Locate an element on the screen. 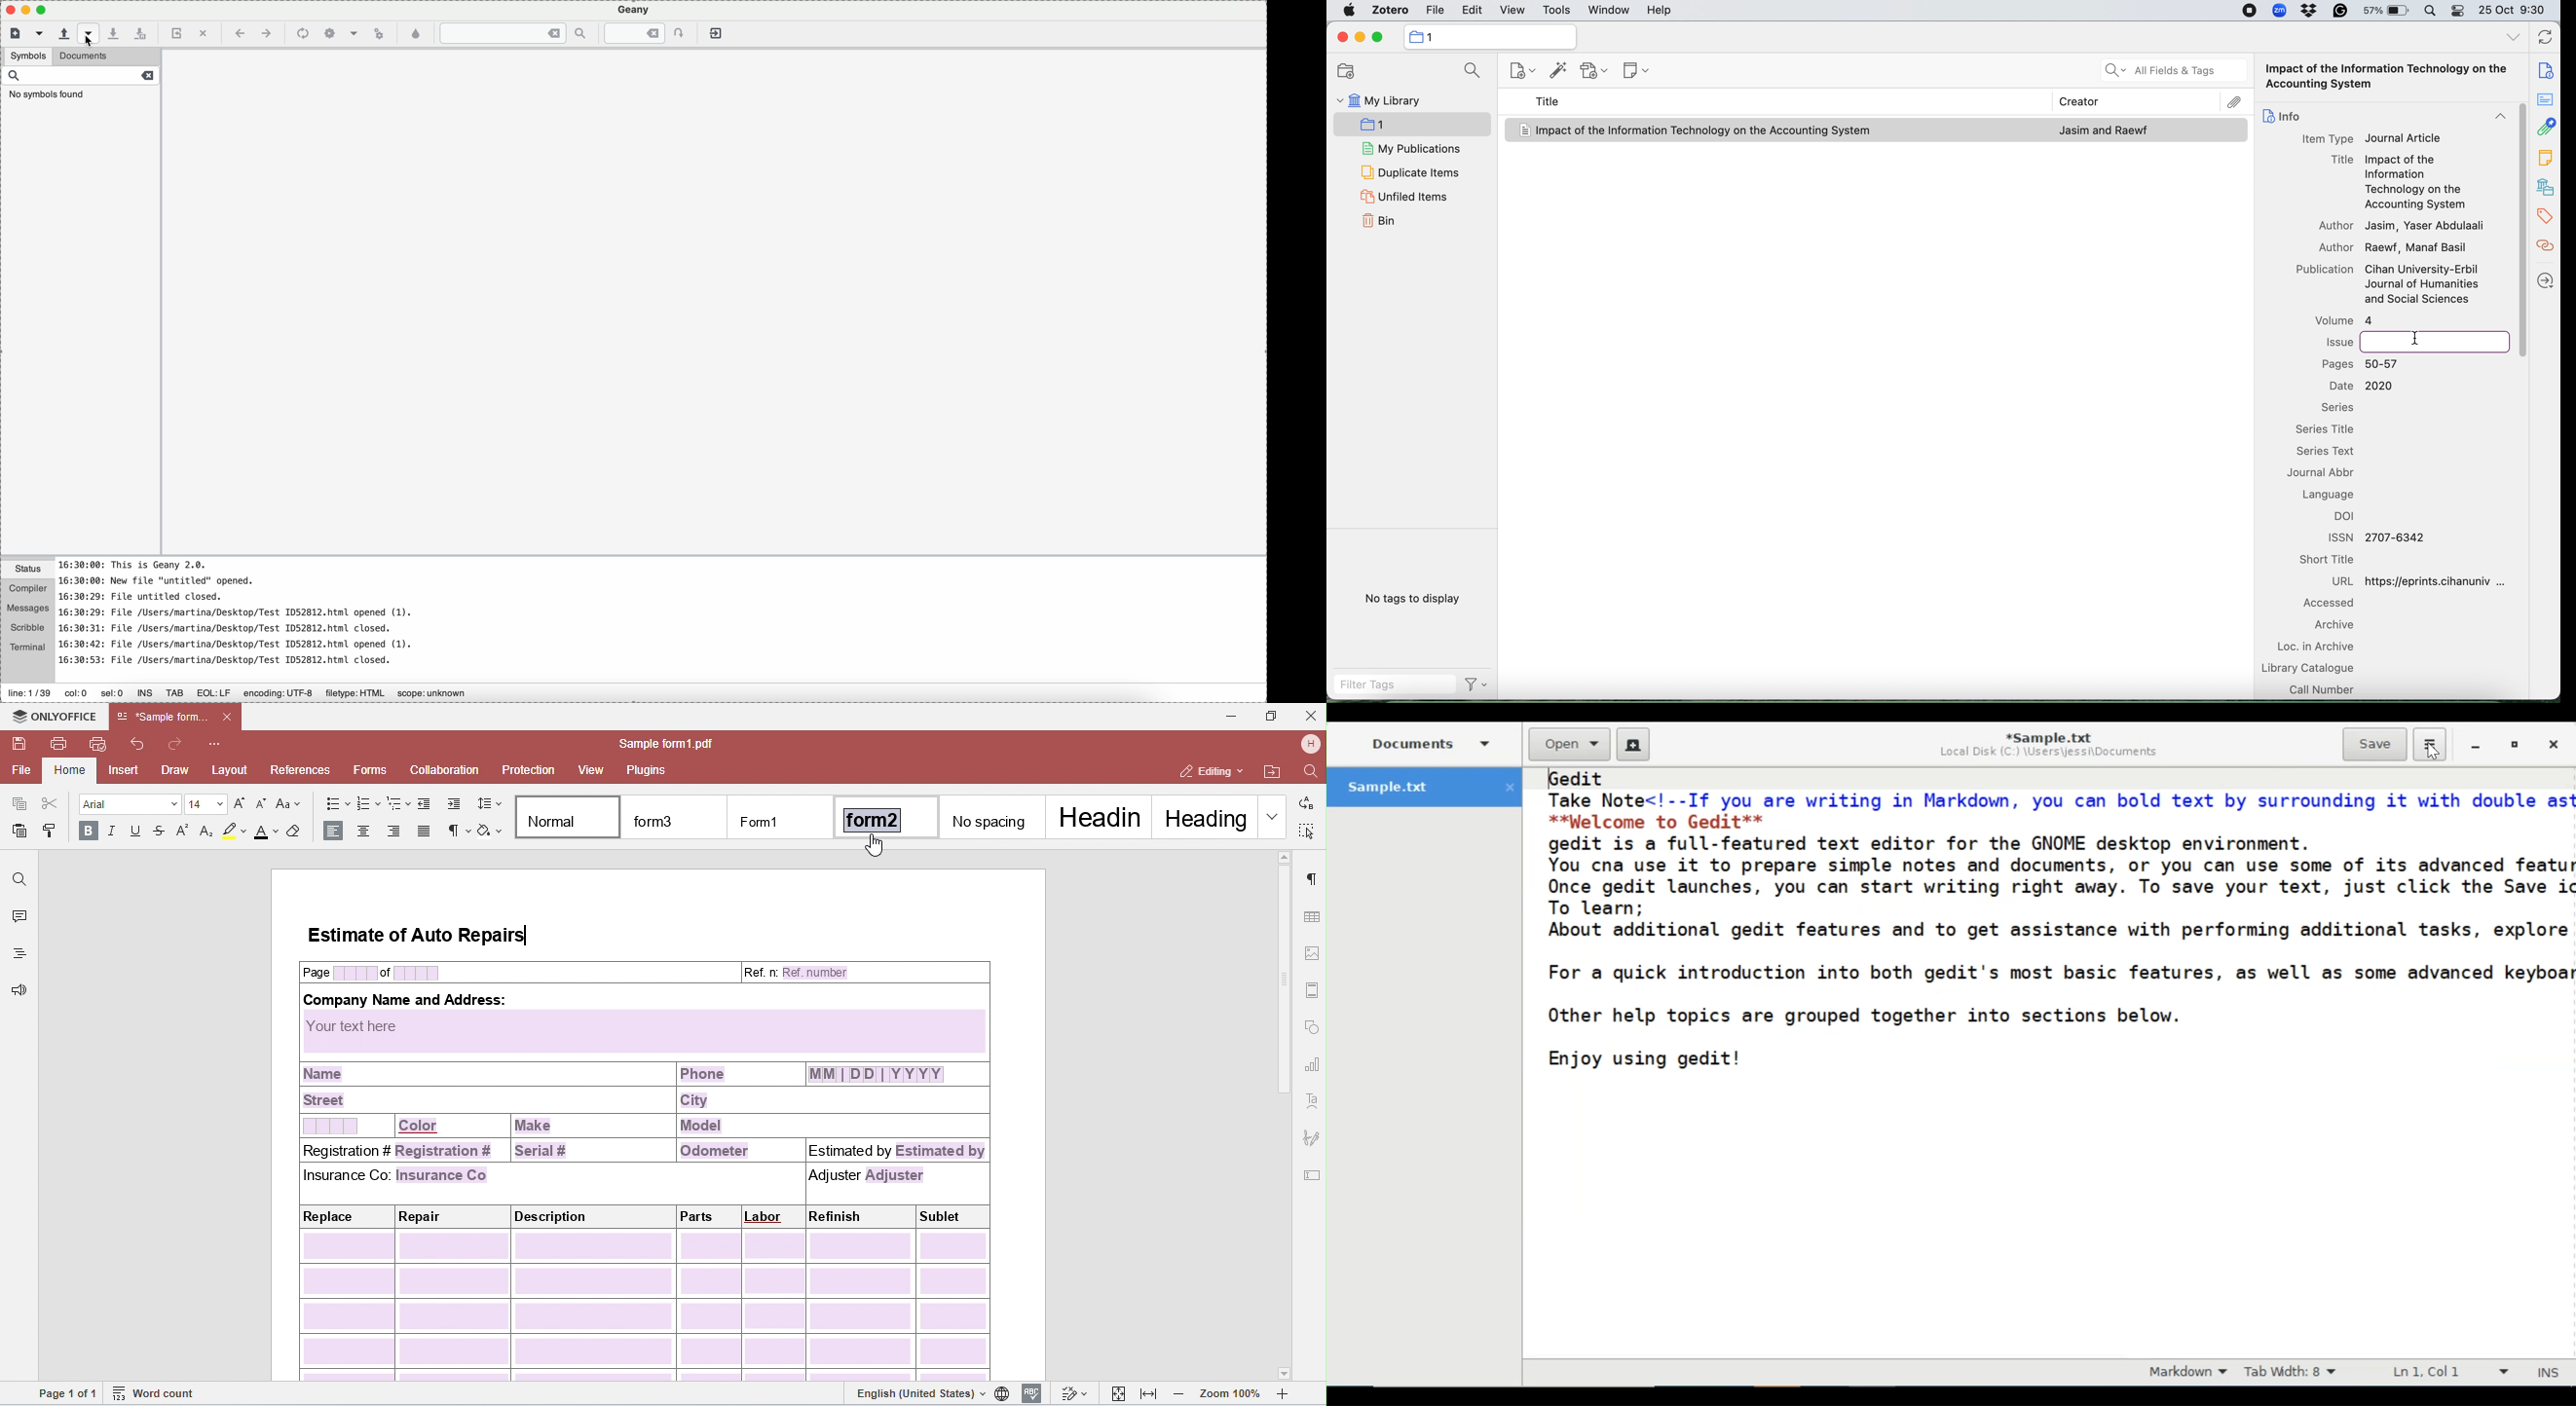  add new collection is located at coordinates (1345, 71).